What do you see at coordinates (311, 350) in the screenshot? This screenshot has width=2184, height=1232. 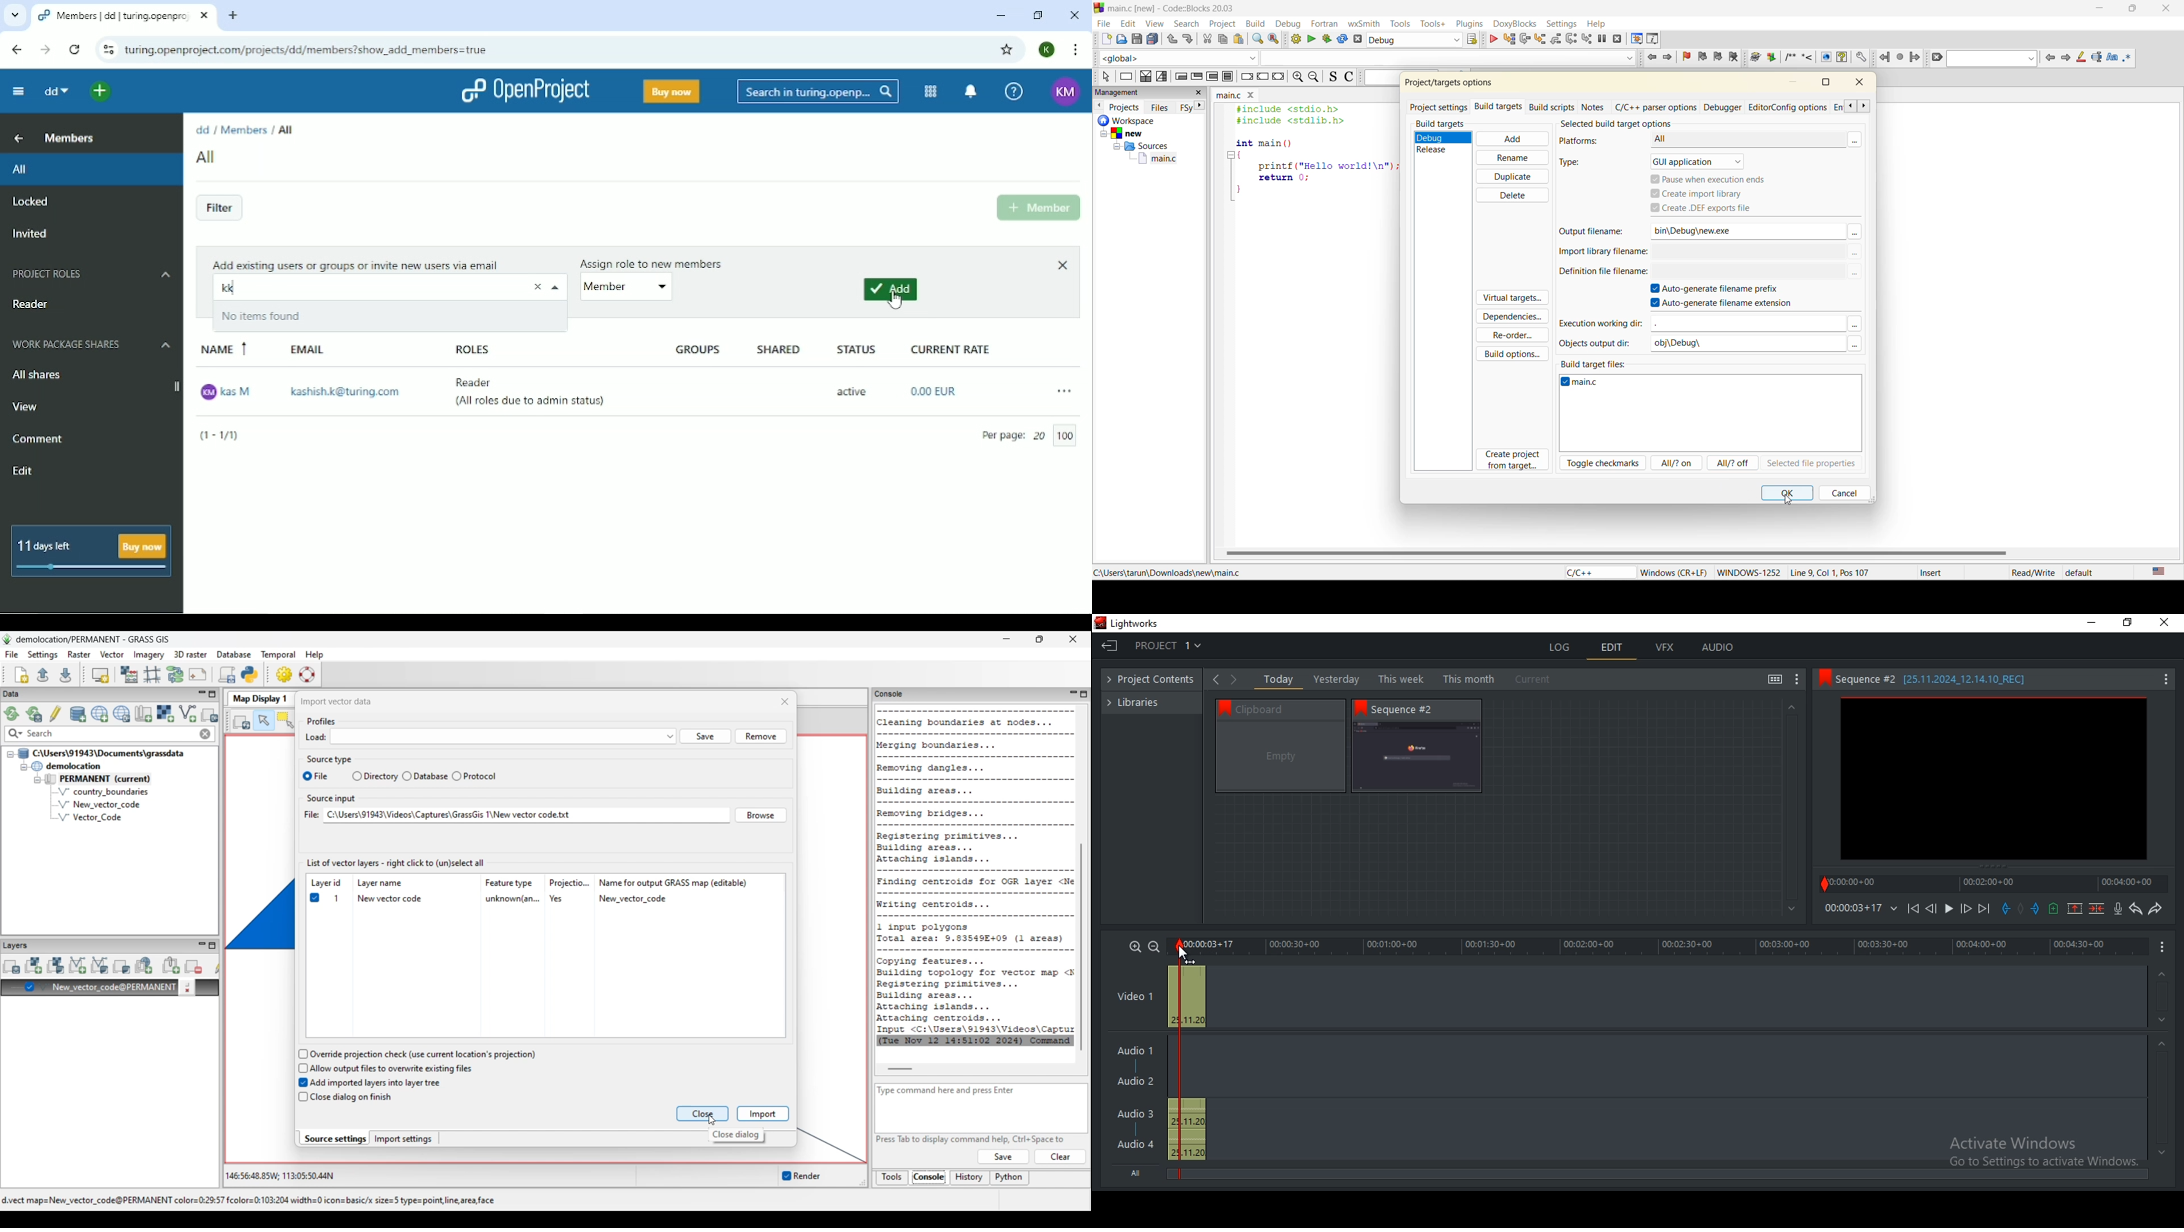 I see `Email` at bounding box center [311, 350].